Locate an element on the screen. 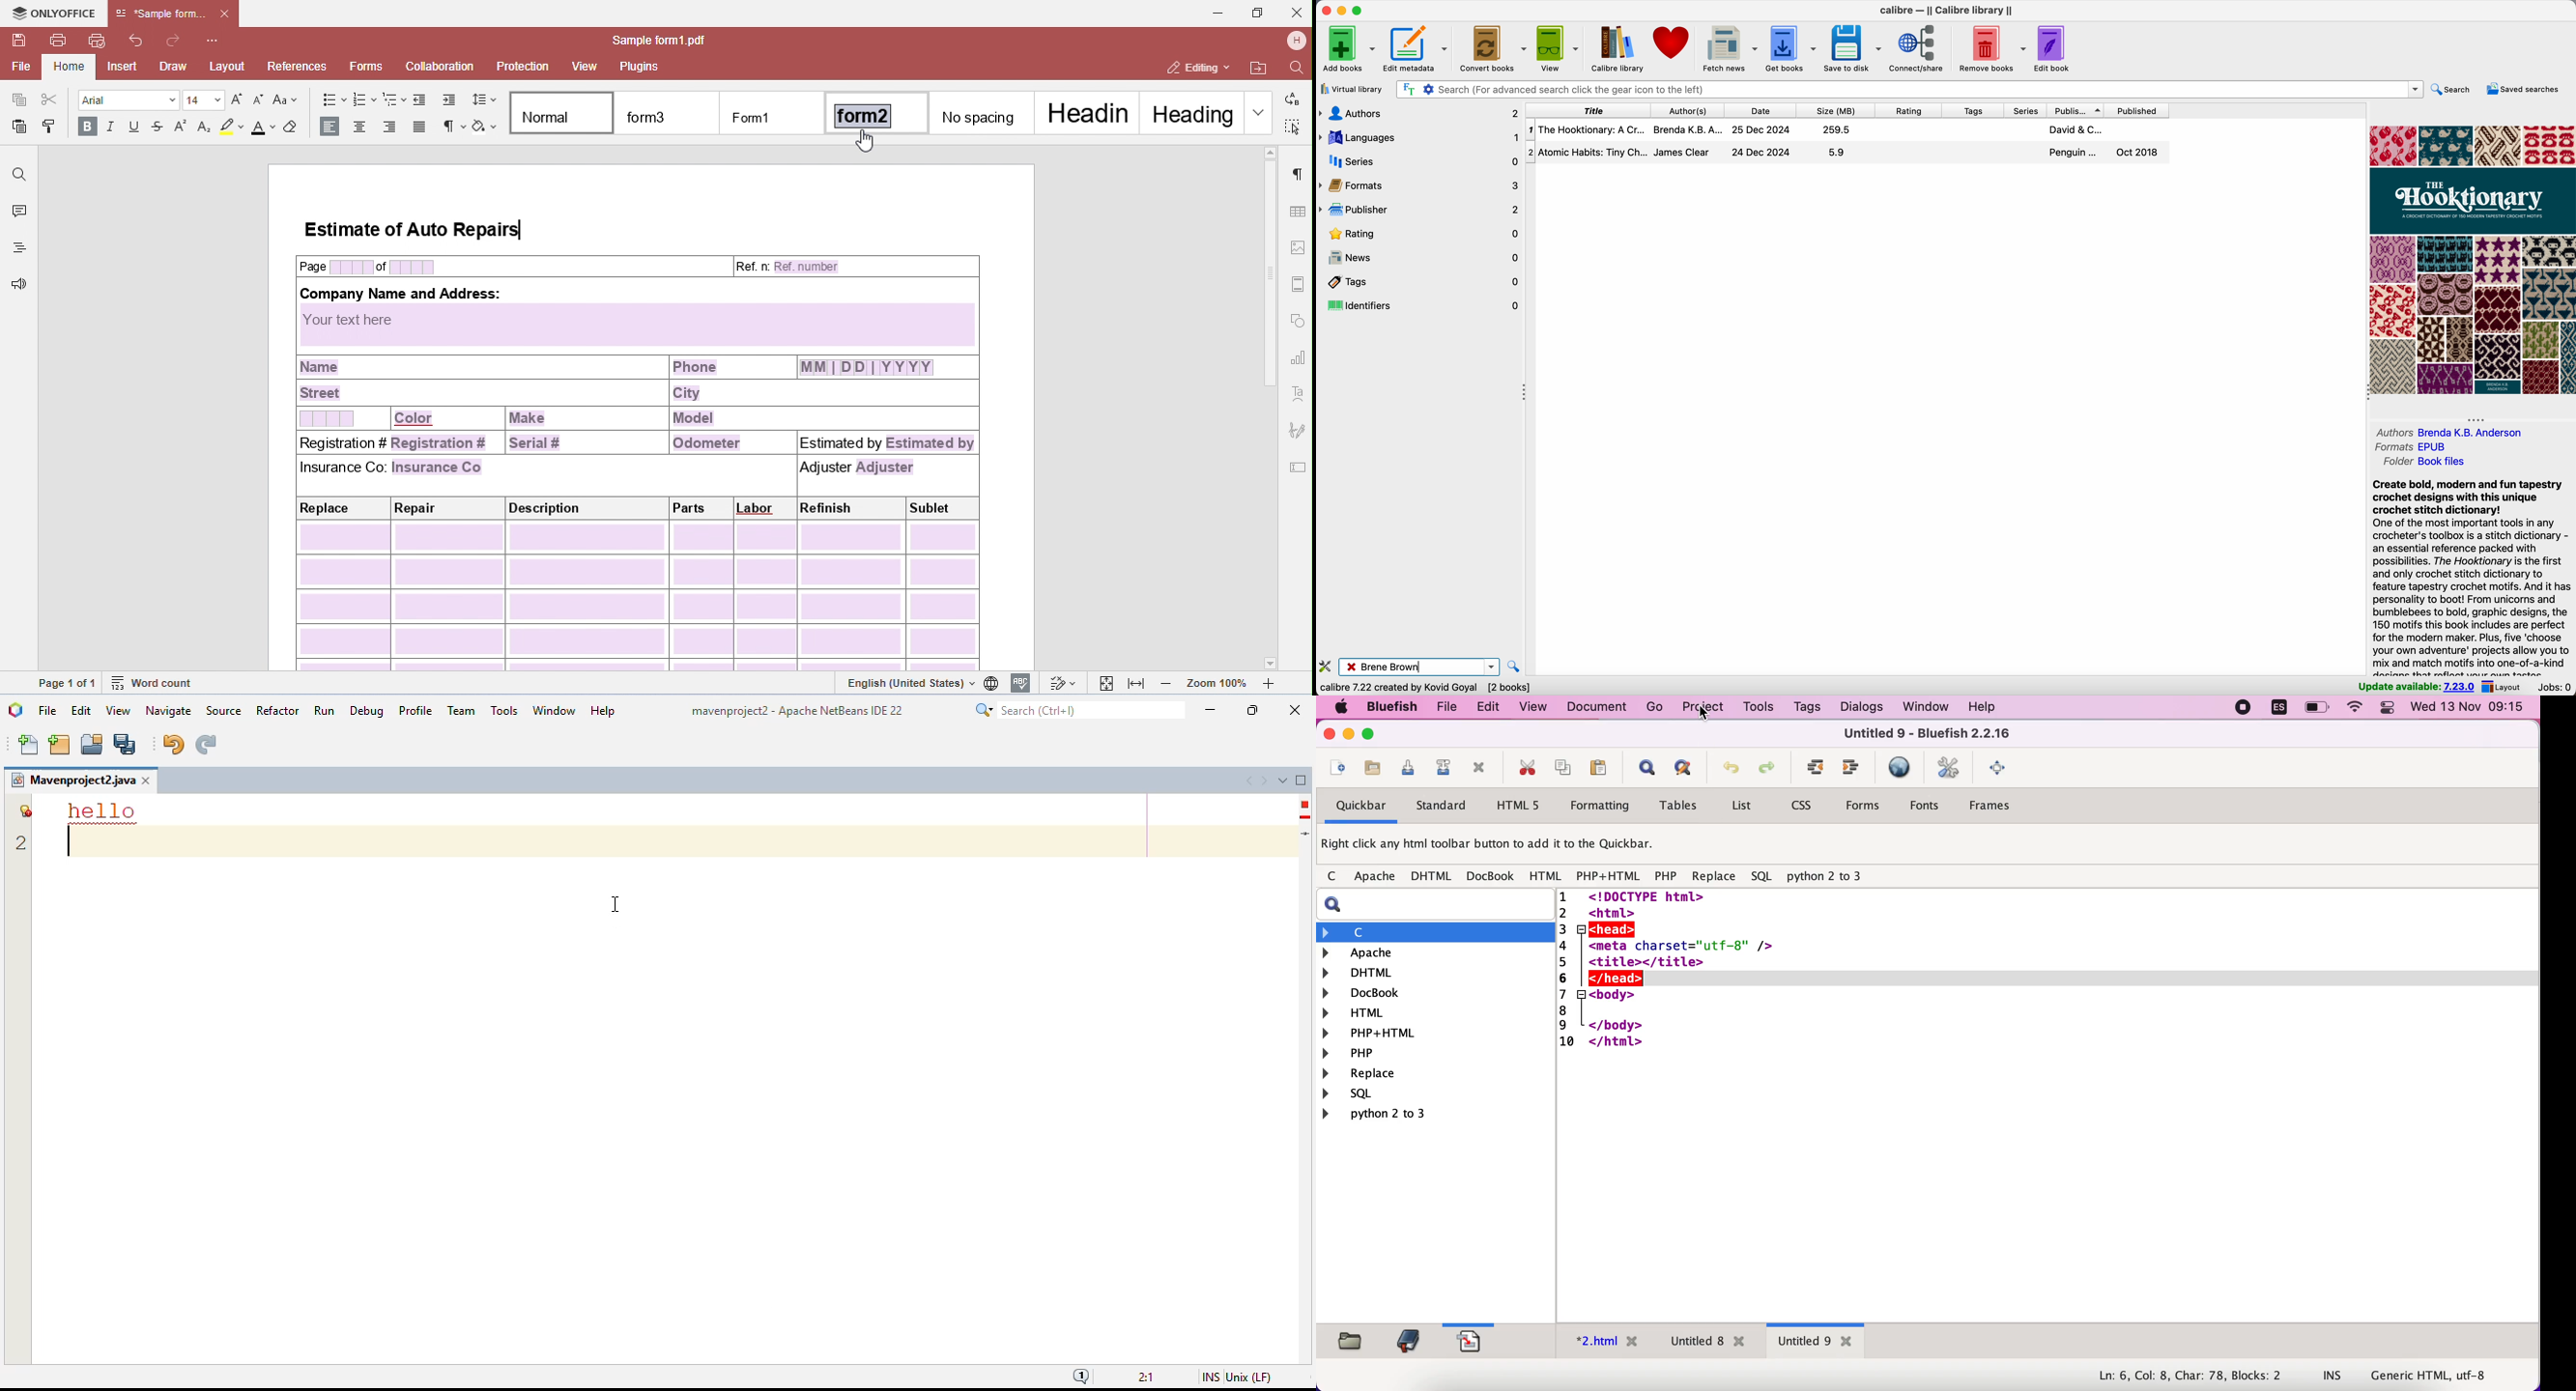  standard is located at coordinates (1442, 808).